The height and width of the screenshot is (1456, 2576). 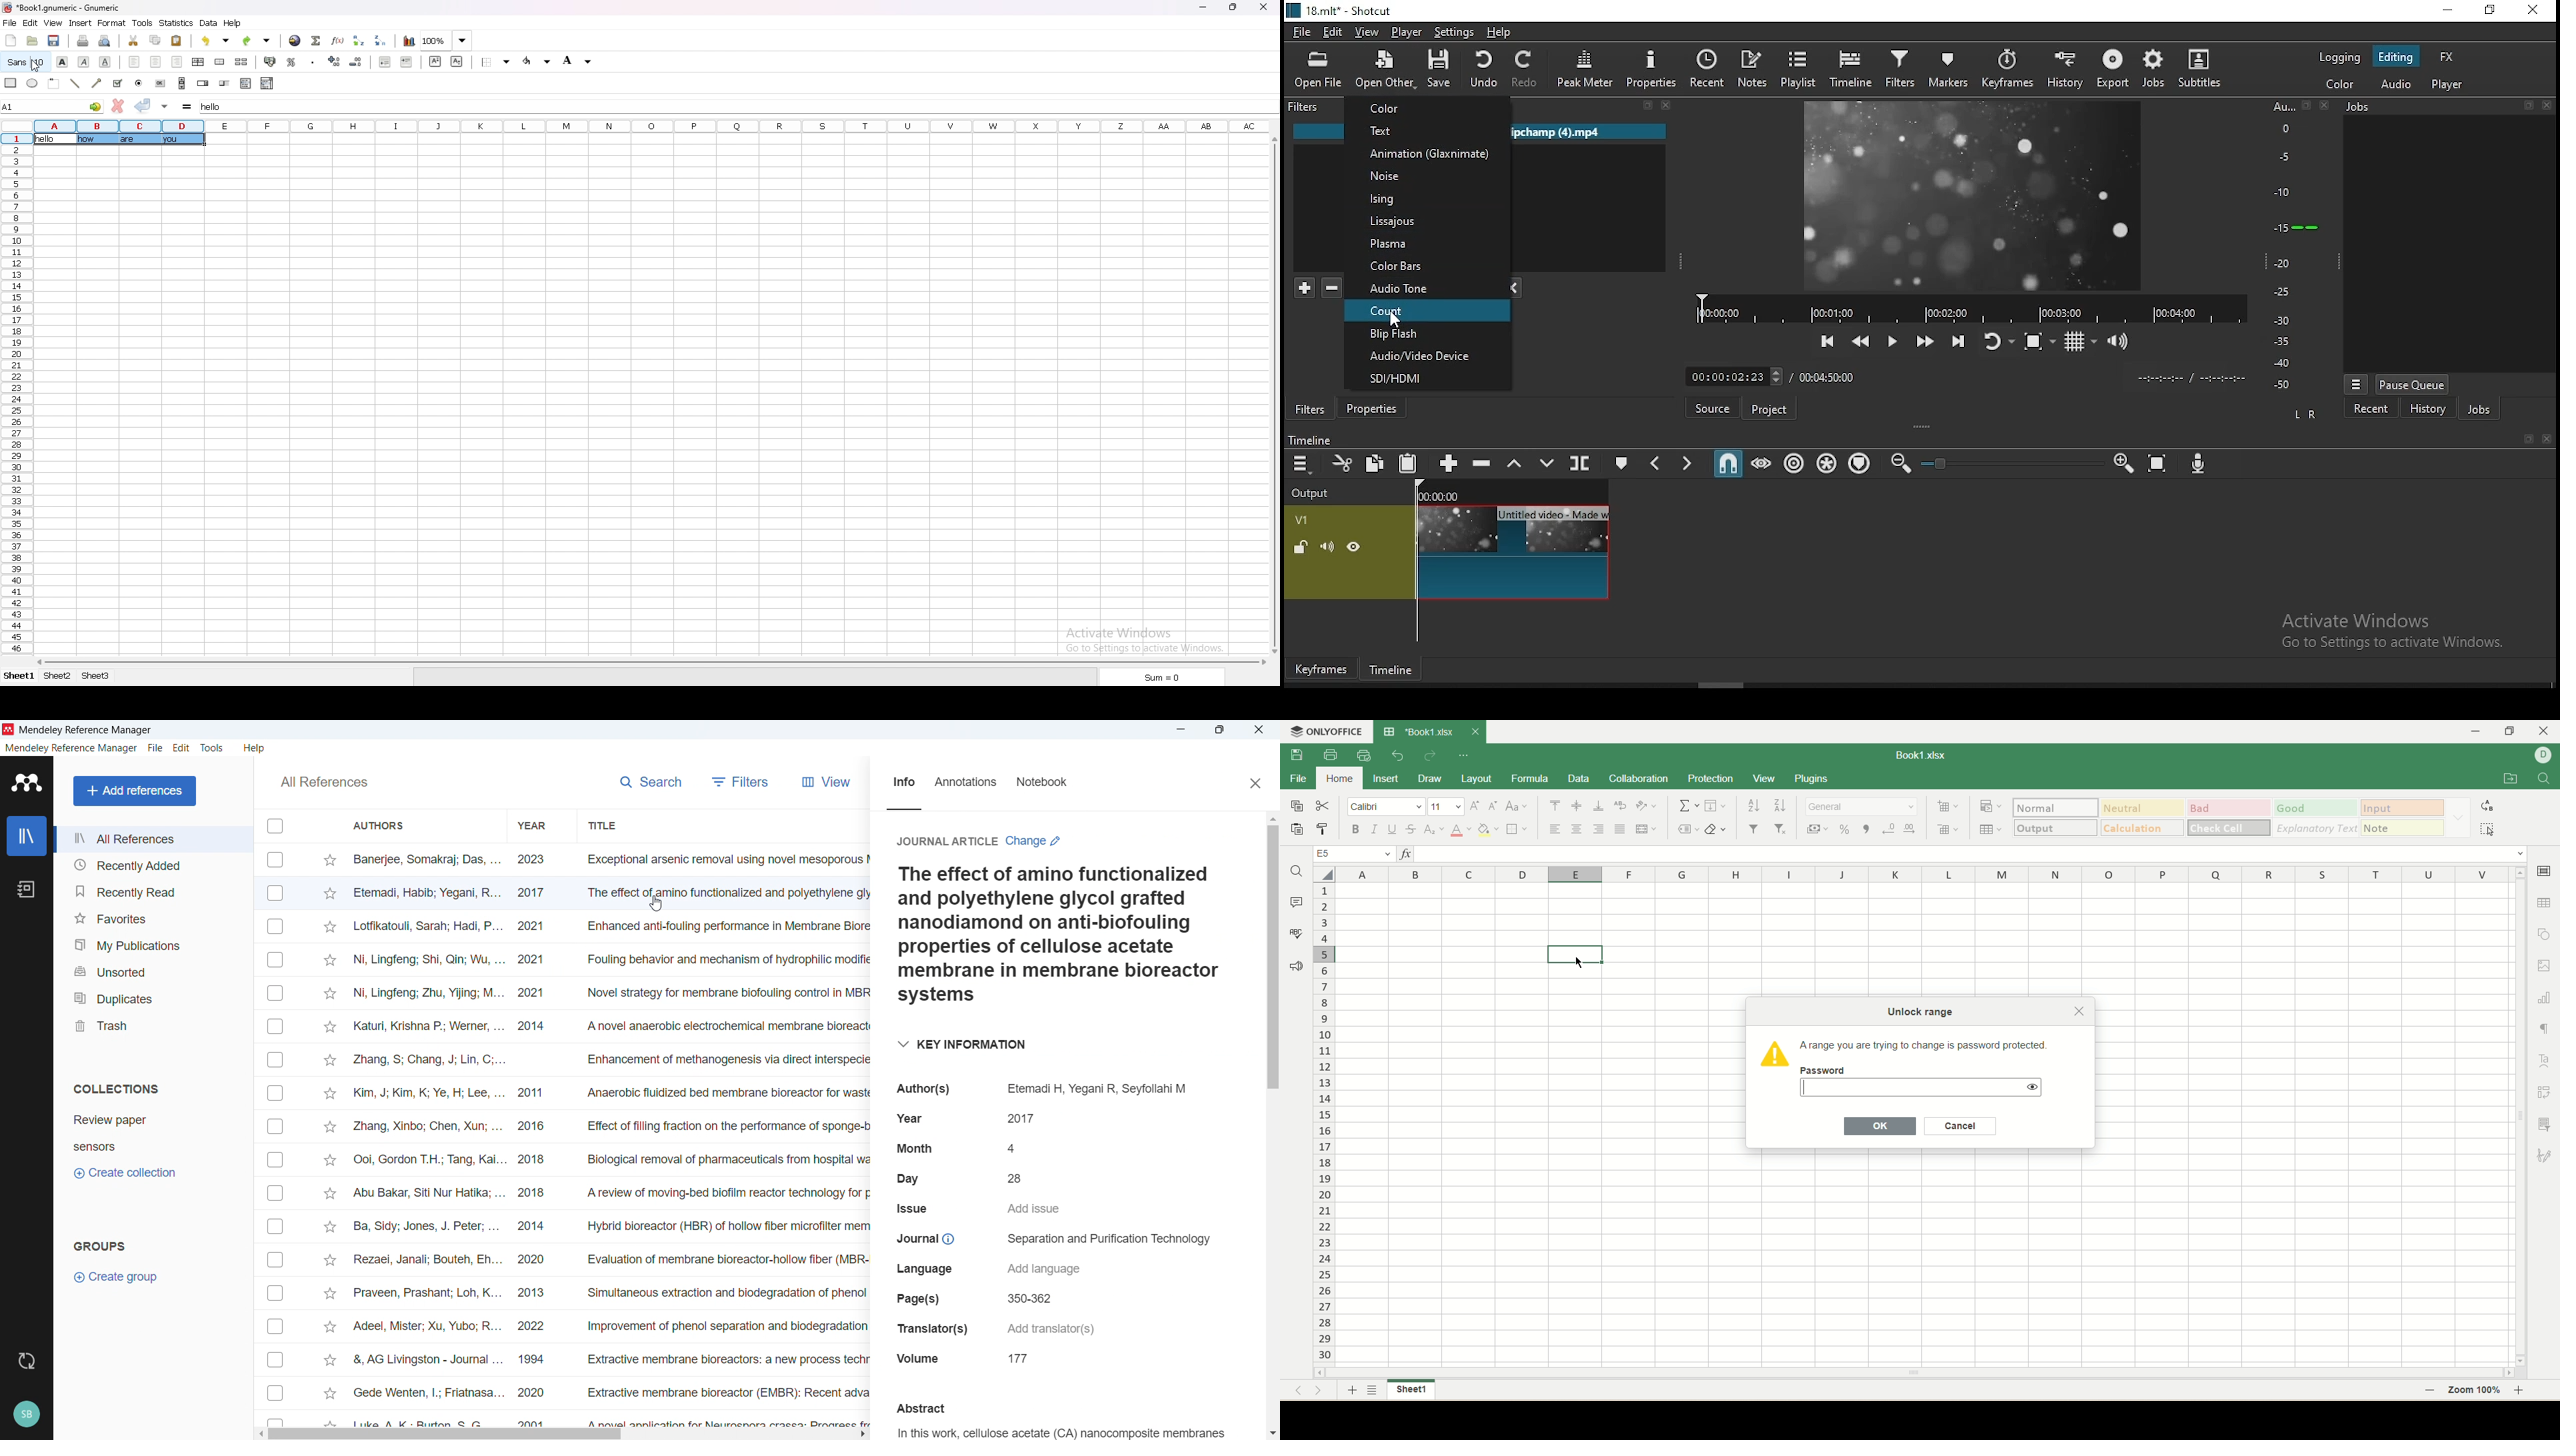 I want to click on Select individual entries , so click(x=277, y=1136).